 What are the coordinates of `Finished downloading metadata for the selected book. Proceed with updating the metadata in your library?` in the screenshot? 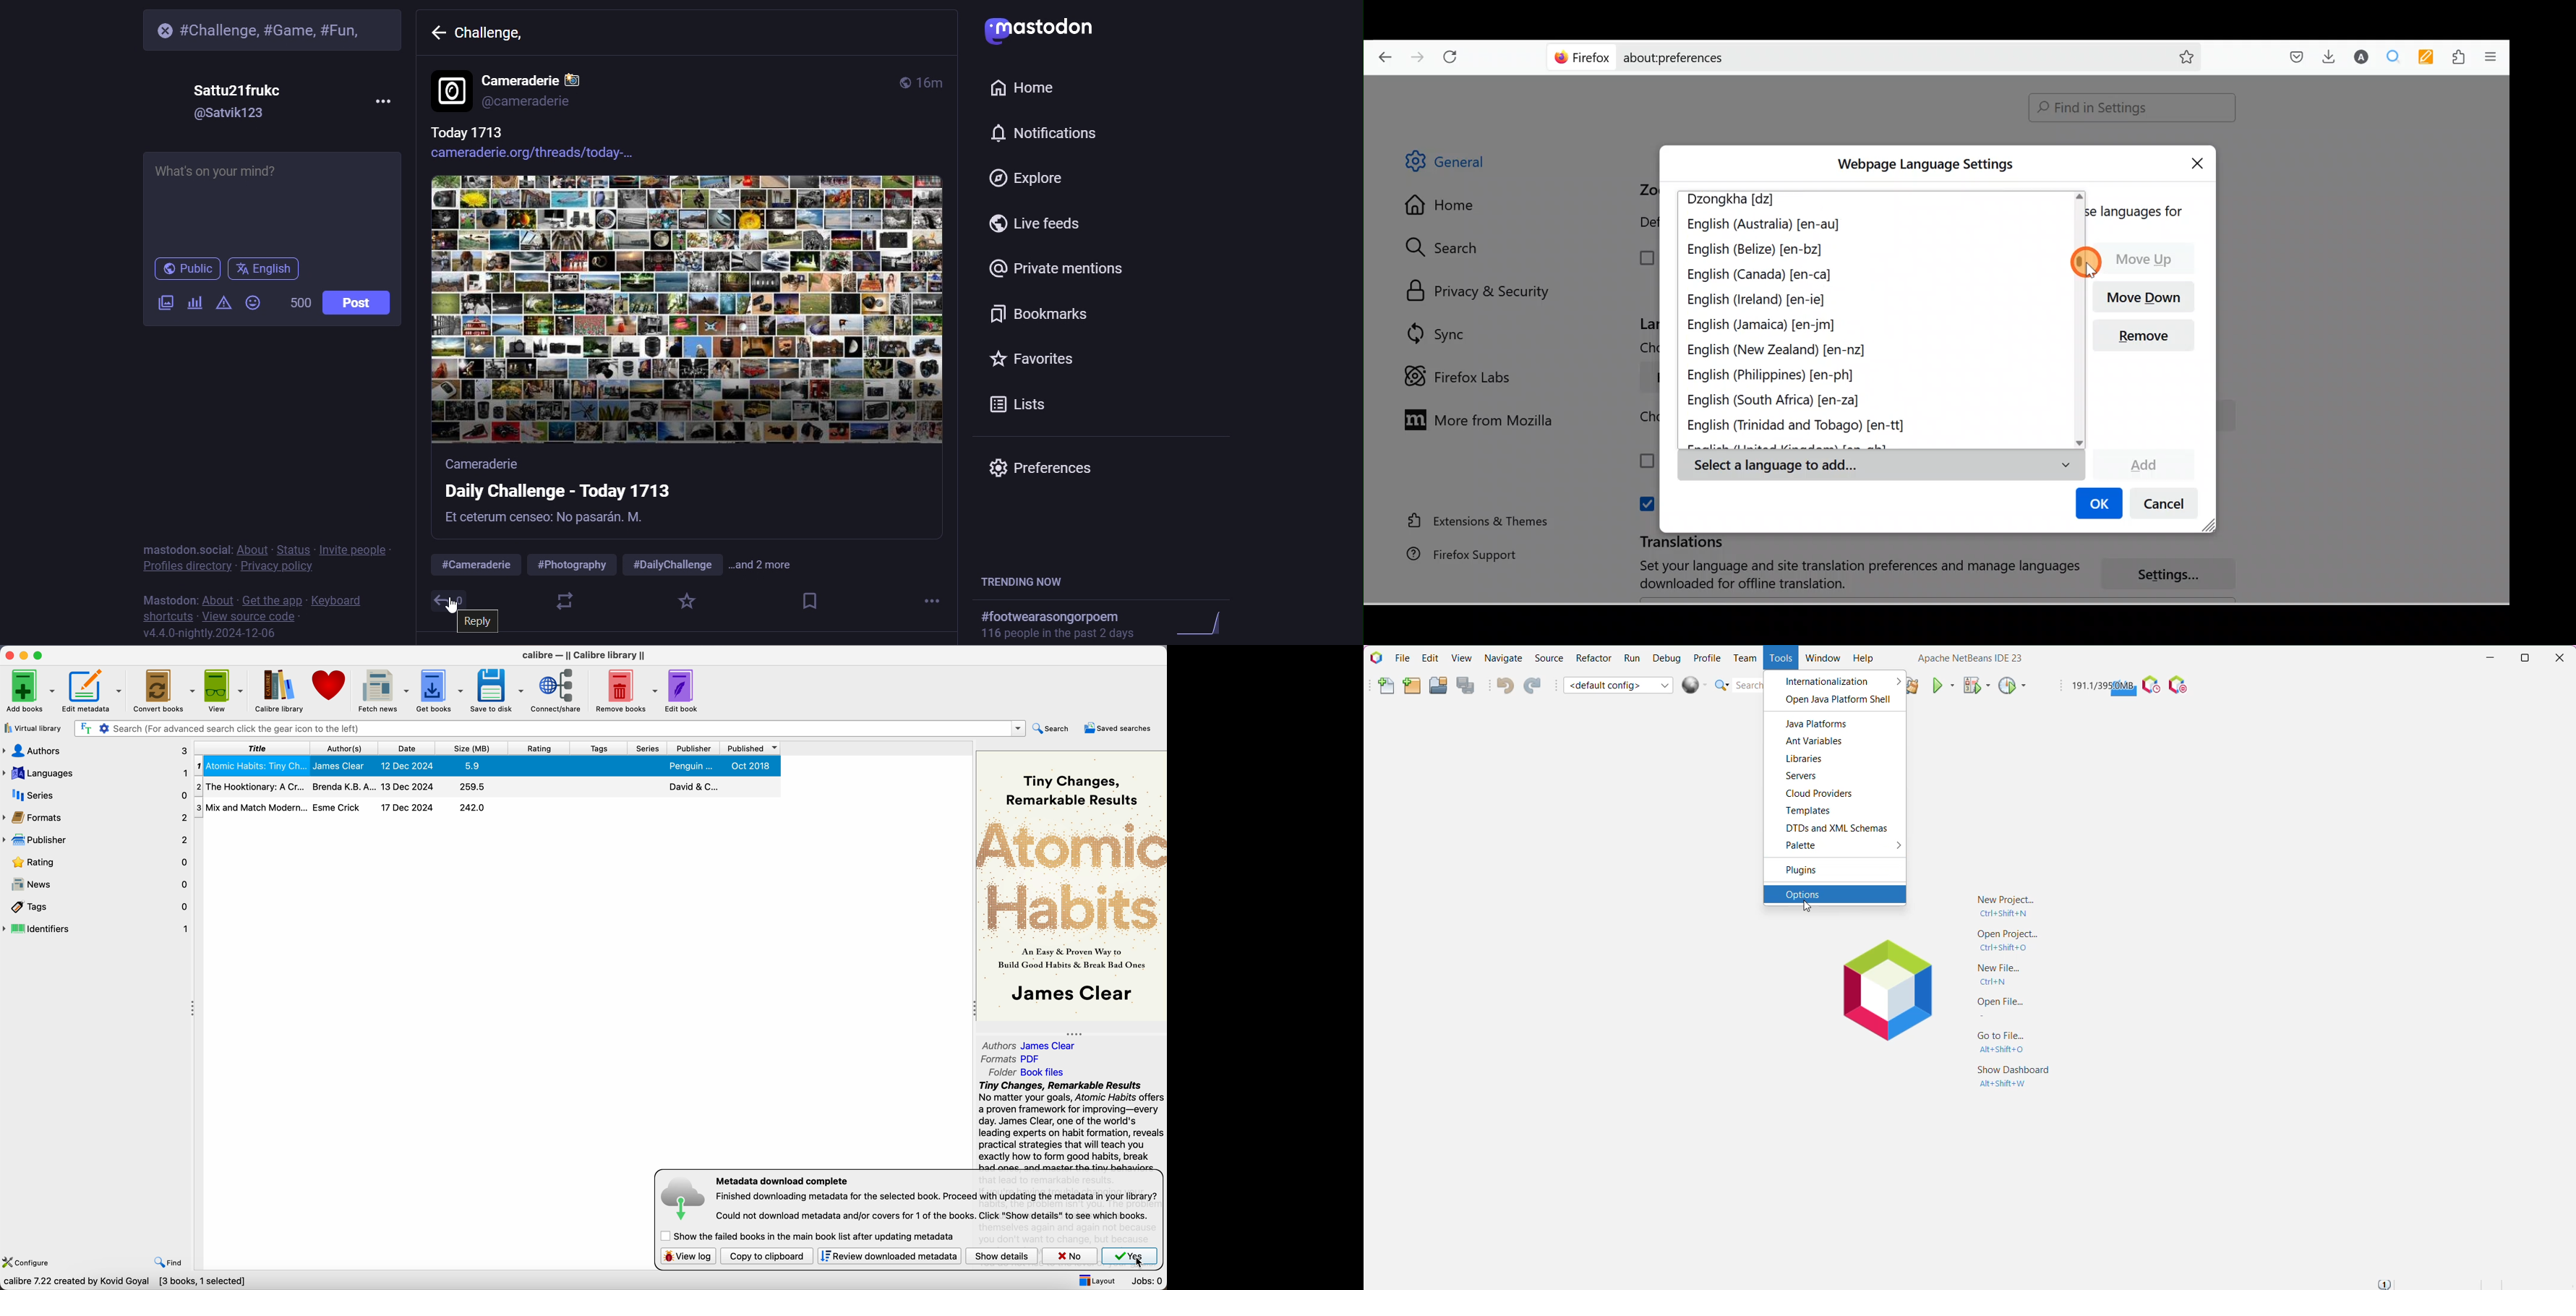 It's located at (937, 1197).